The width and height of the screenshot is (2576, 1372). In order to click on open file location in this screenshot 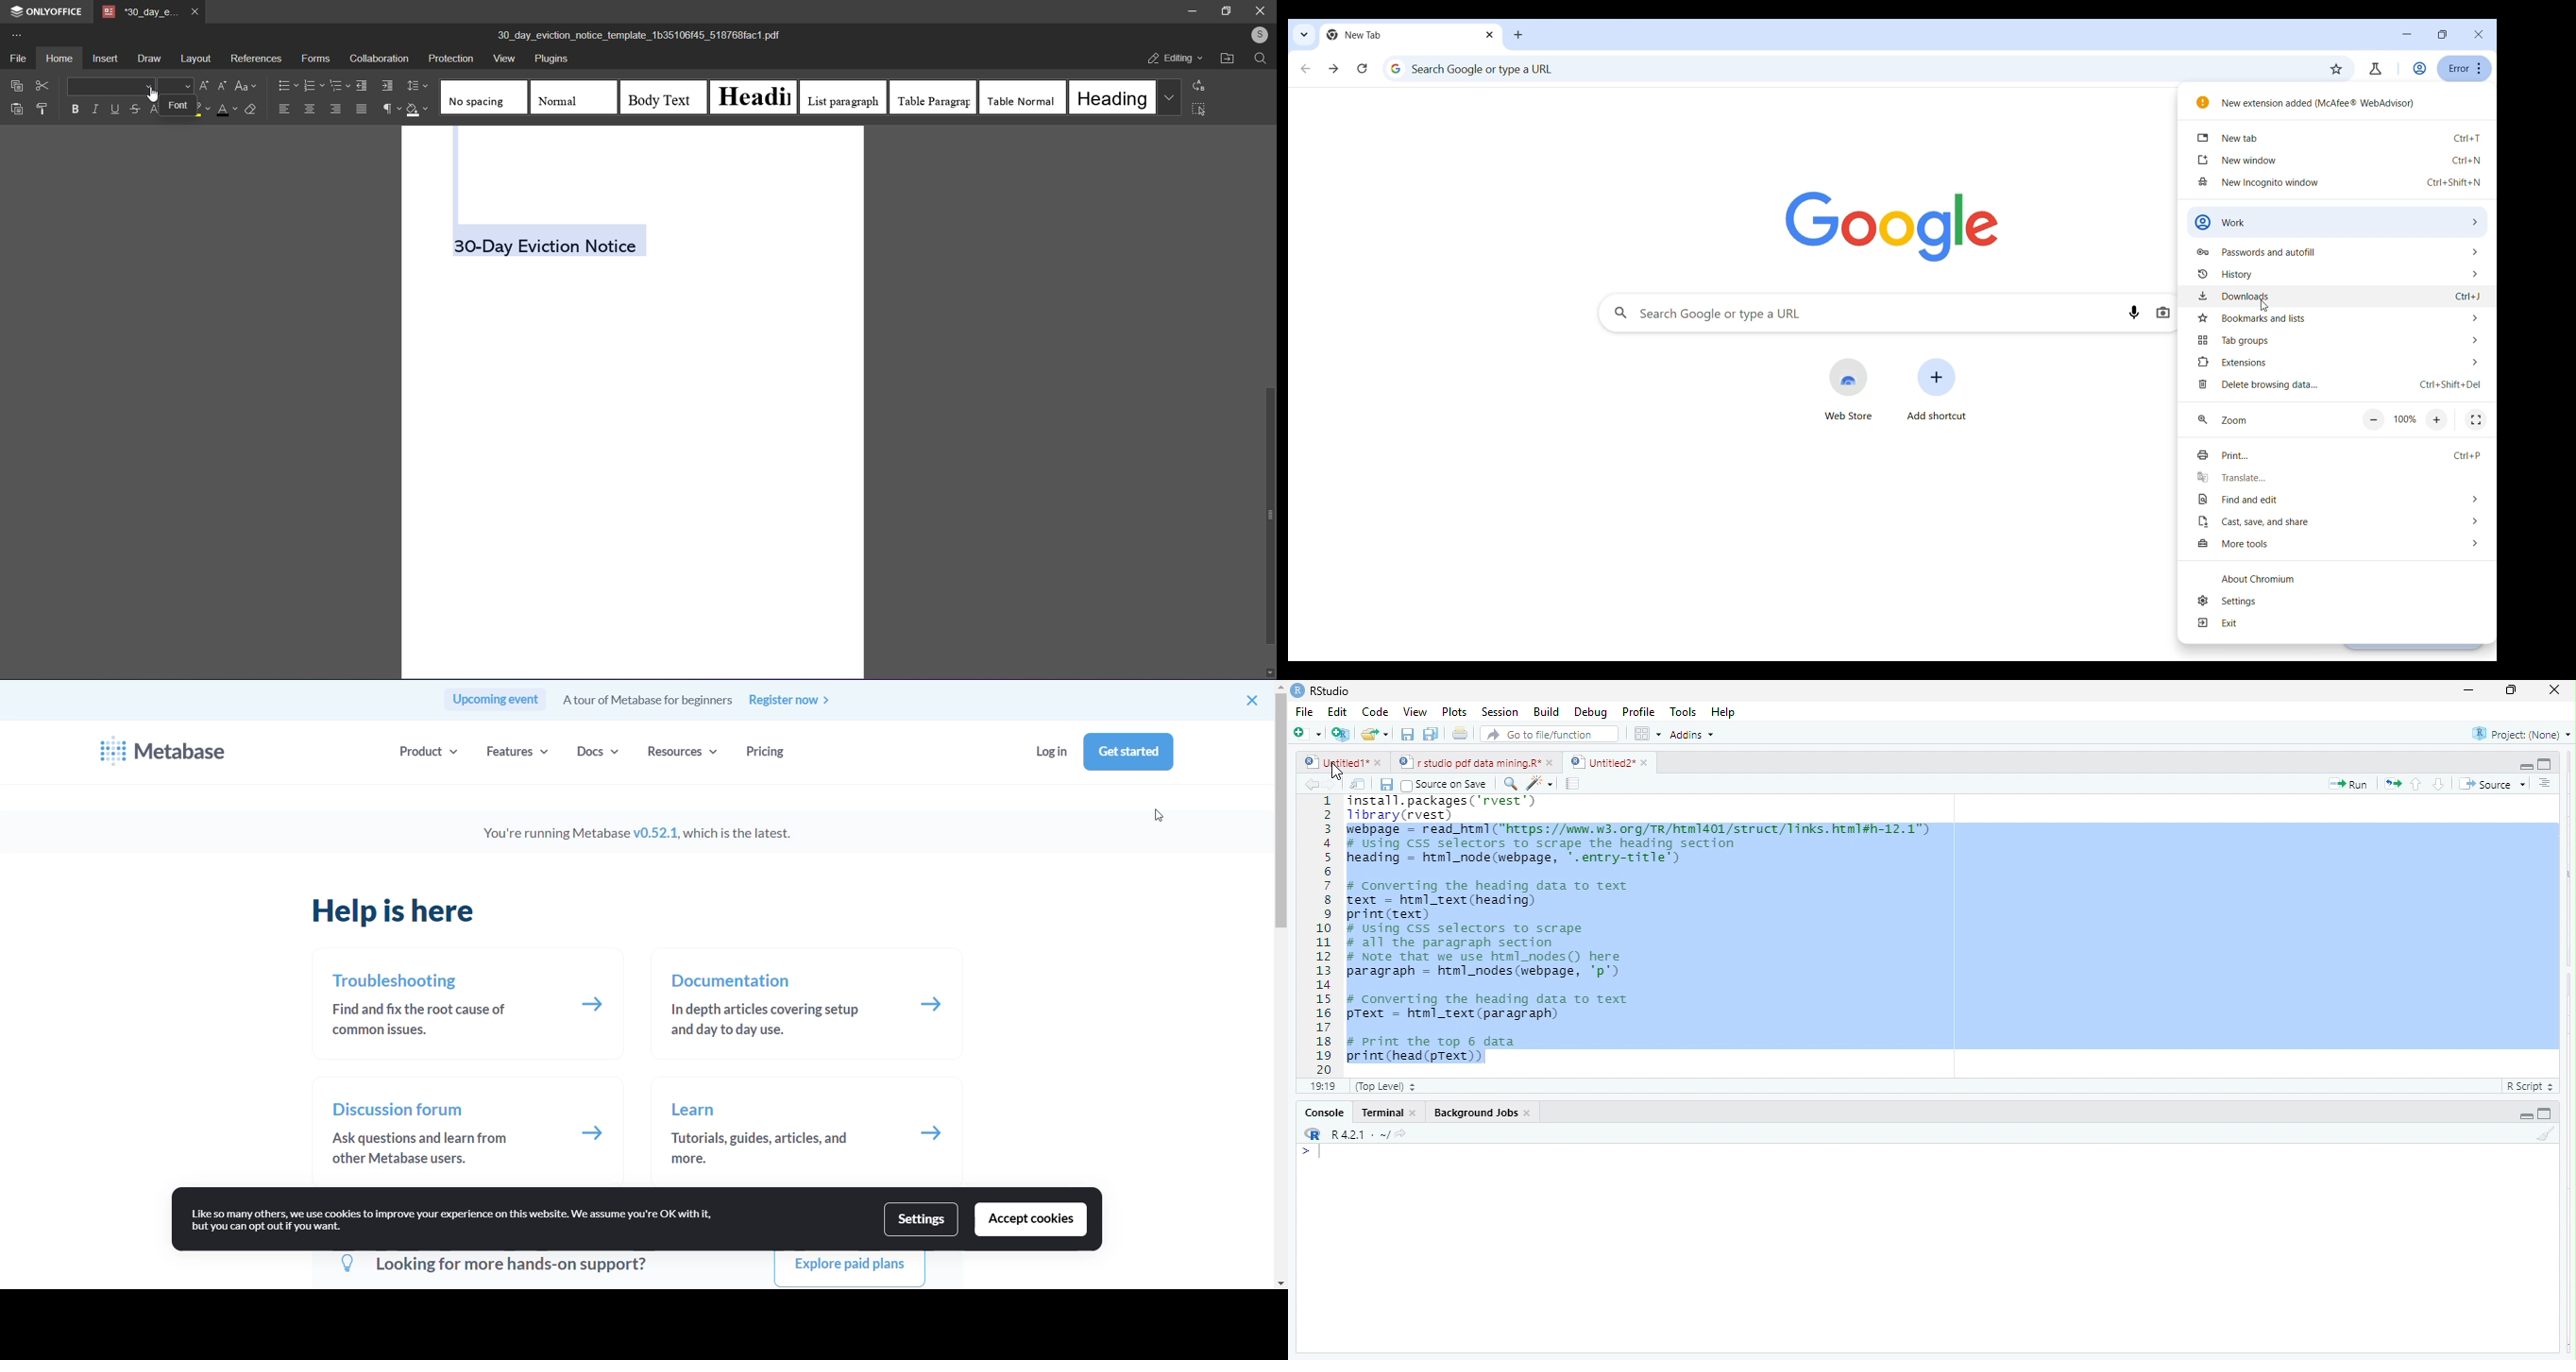, I will do `click(1227, 58)`.